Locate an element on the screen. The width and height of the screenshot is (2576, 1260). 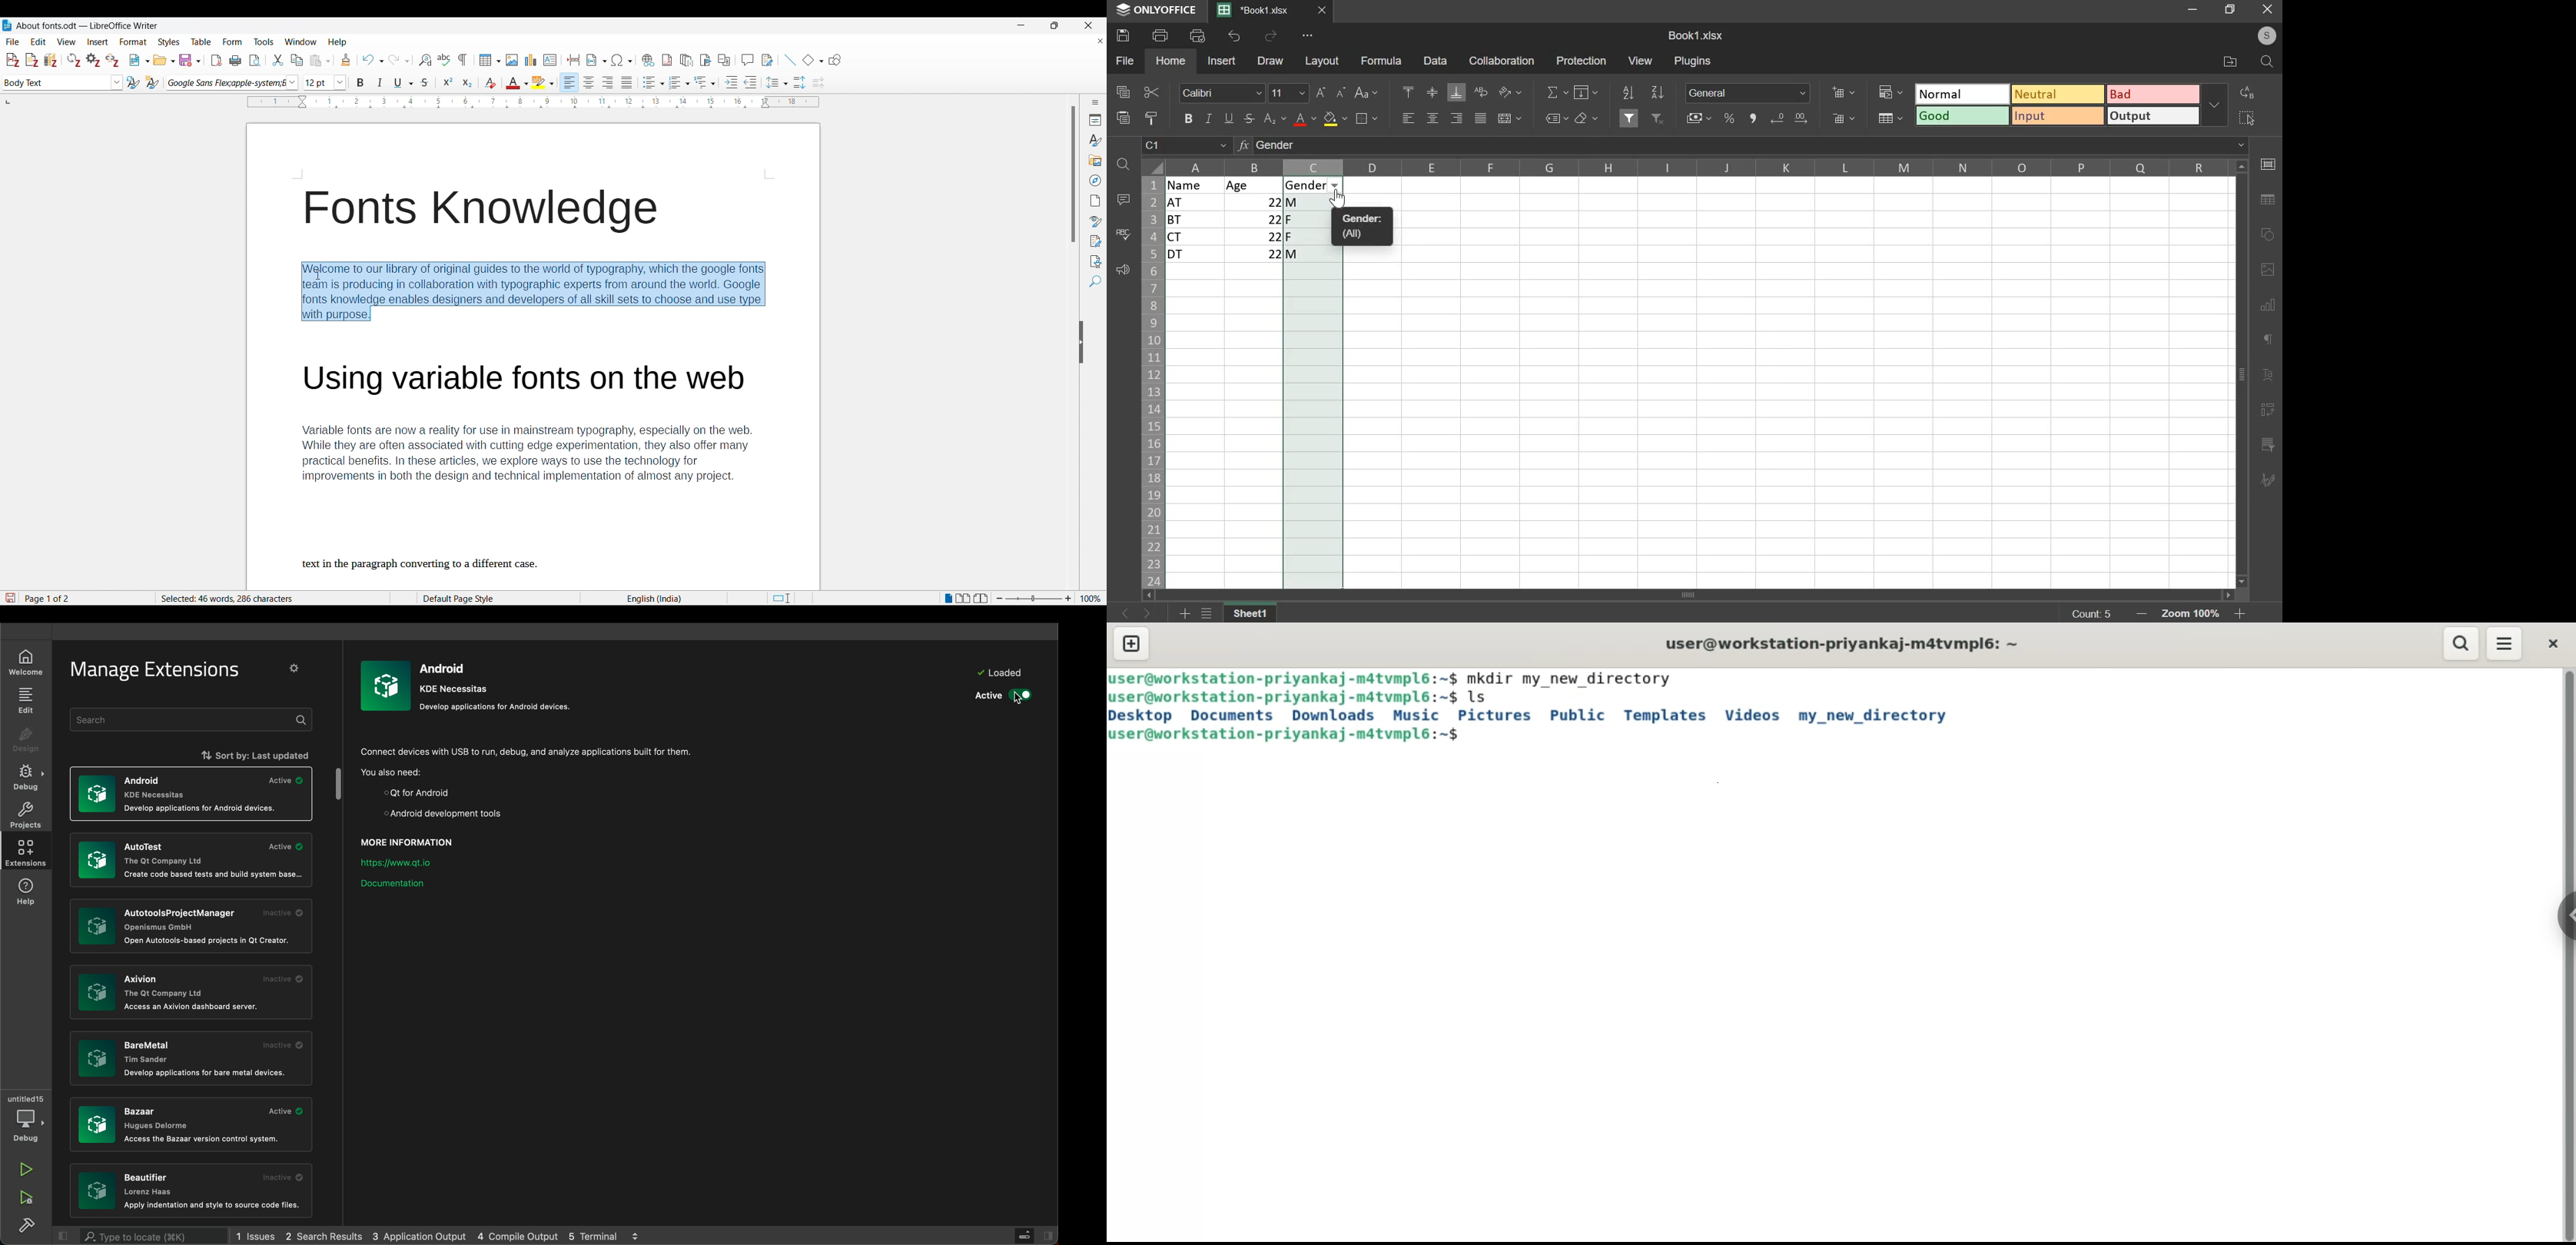
format as table template is located at coordinates (1890, 118).